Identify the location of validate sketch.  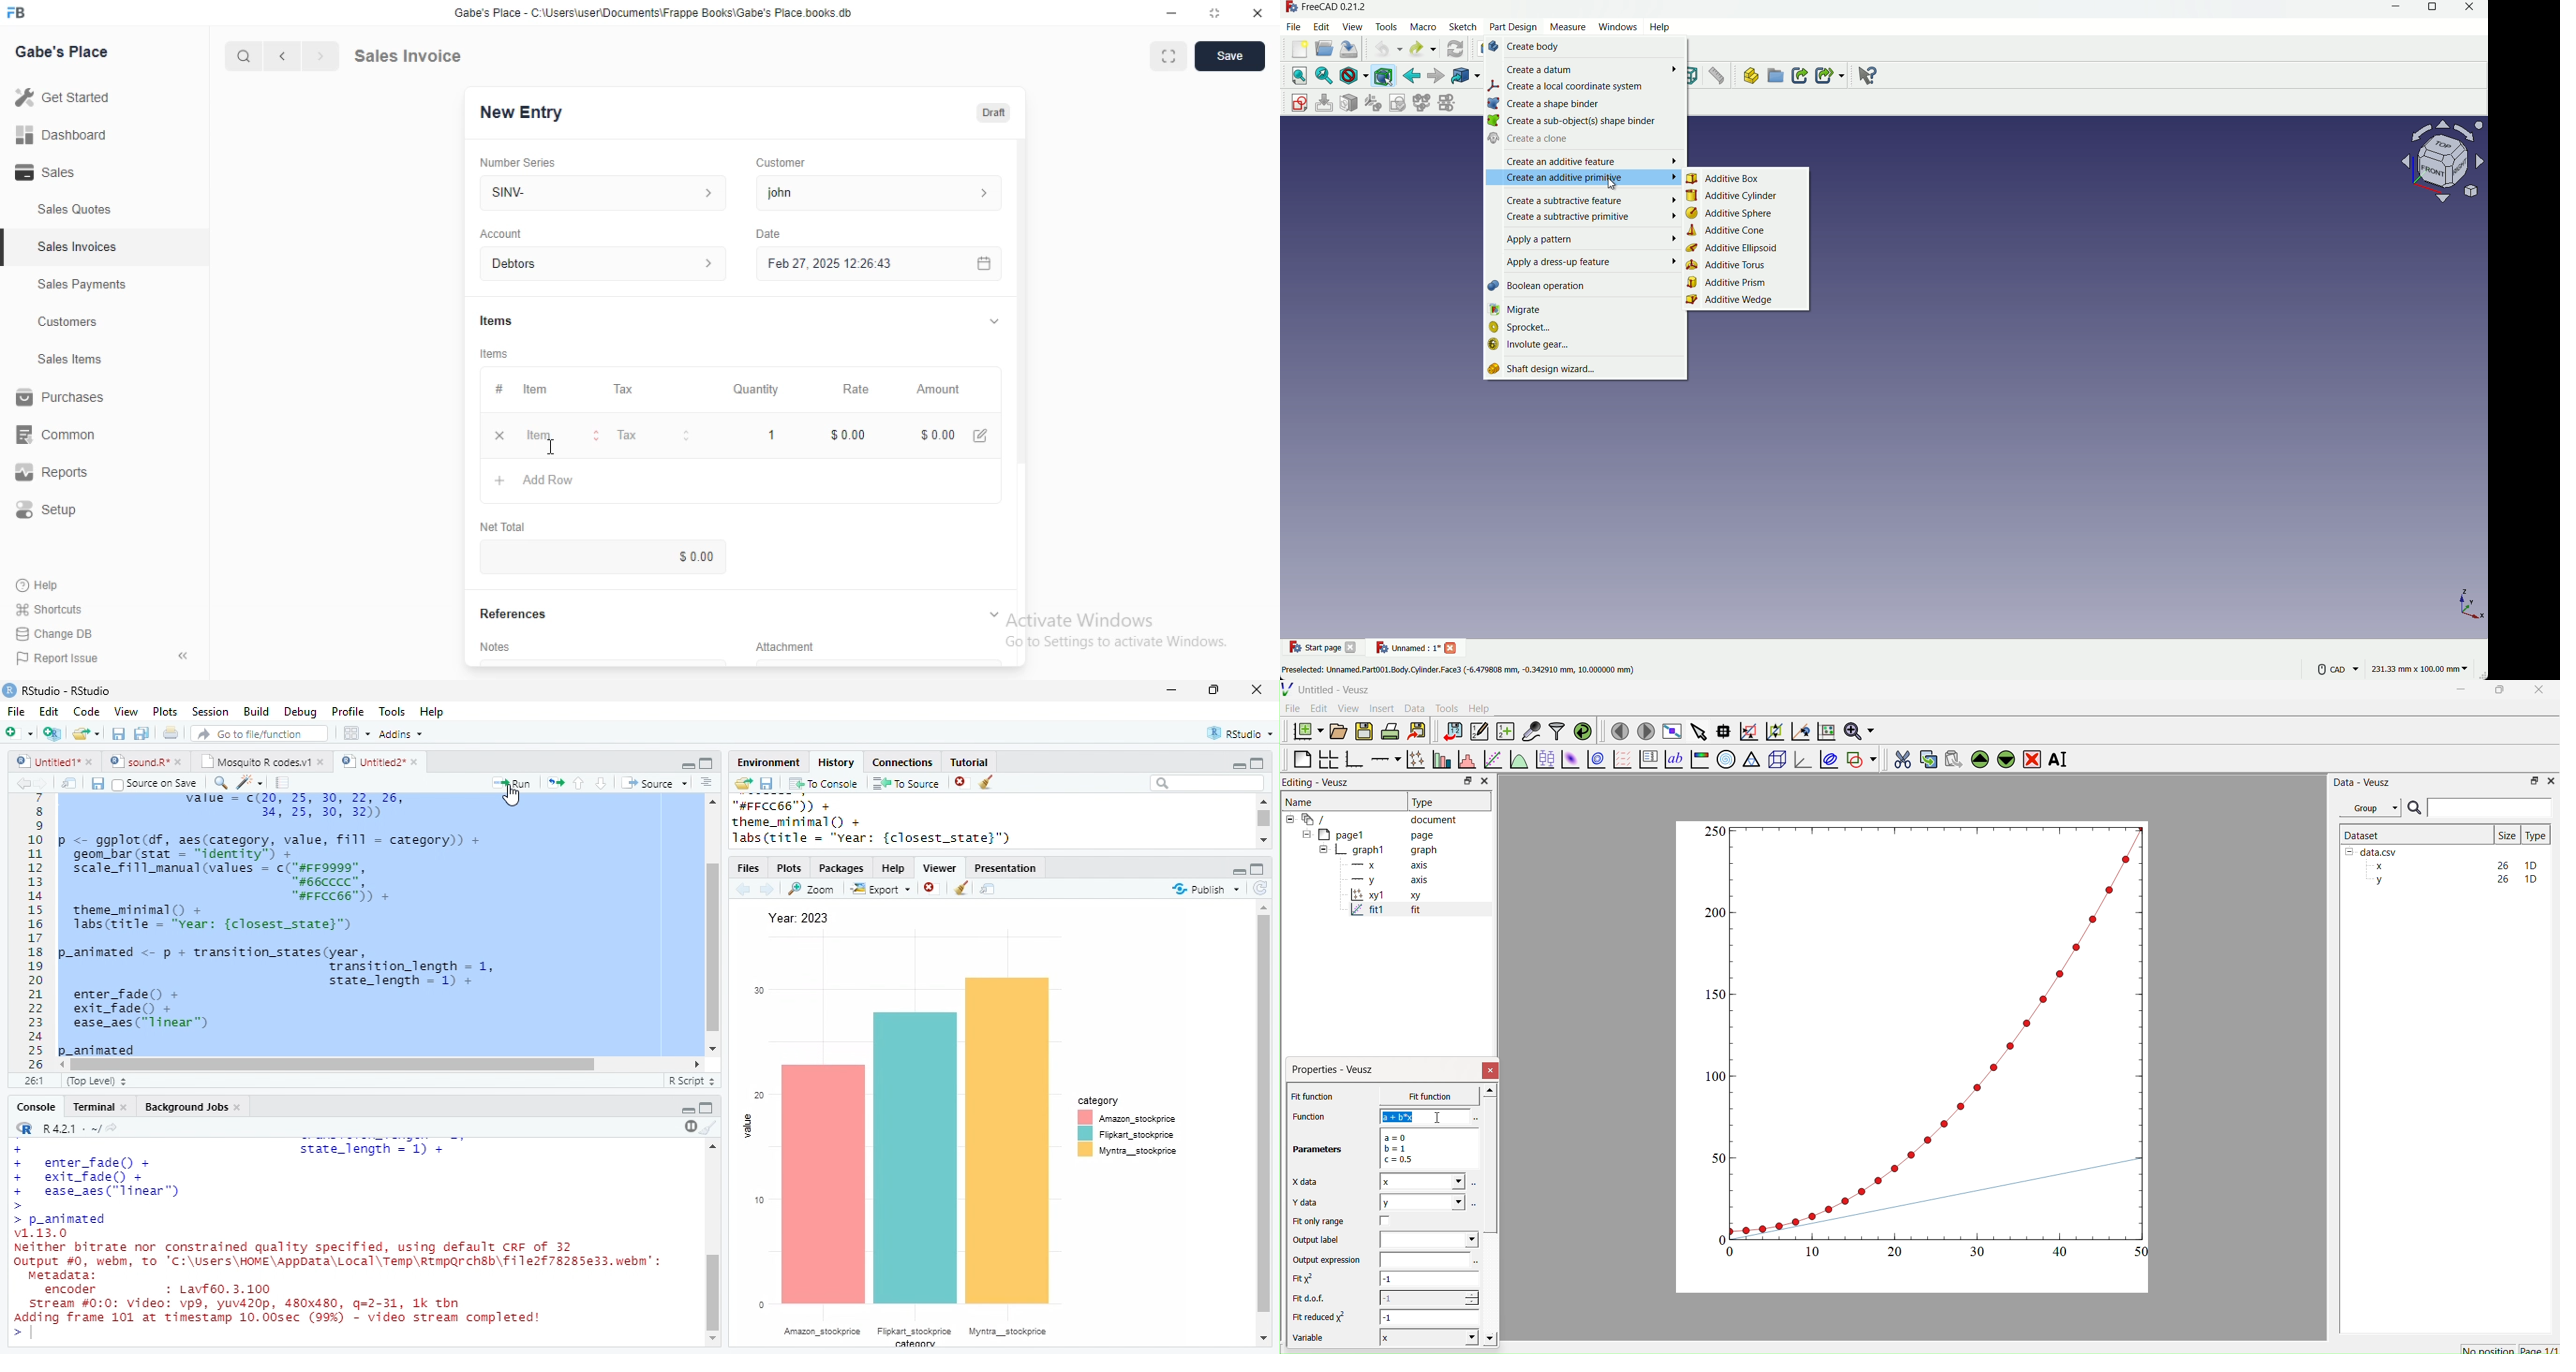
(1398, 103).